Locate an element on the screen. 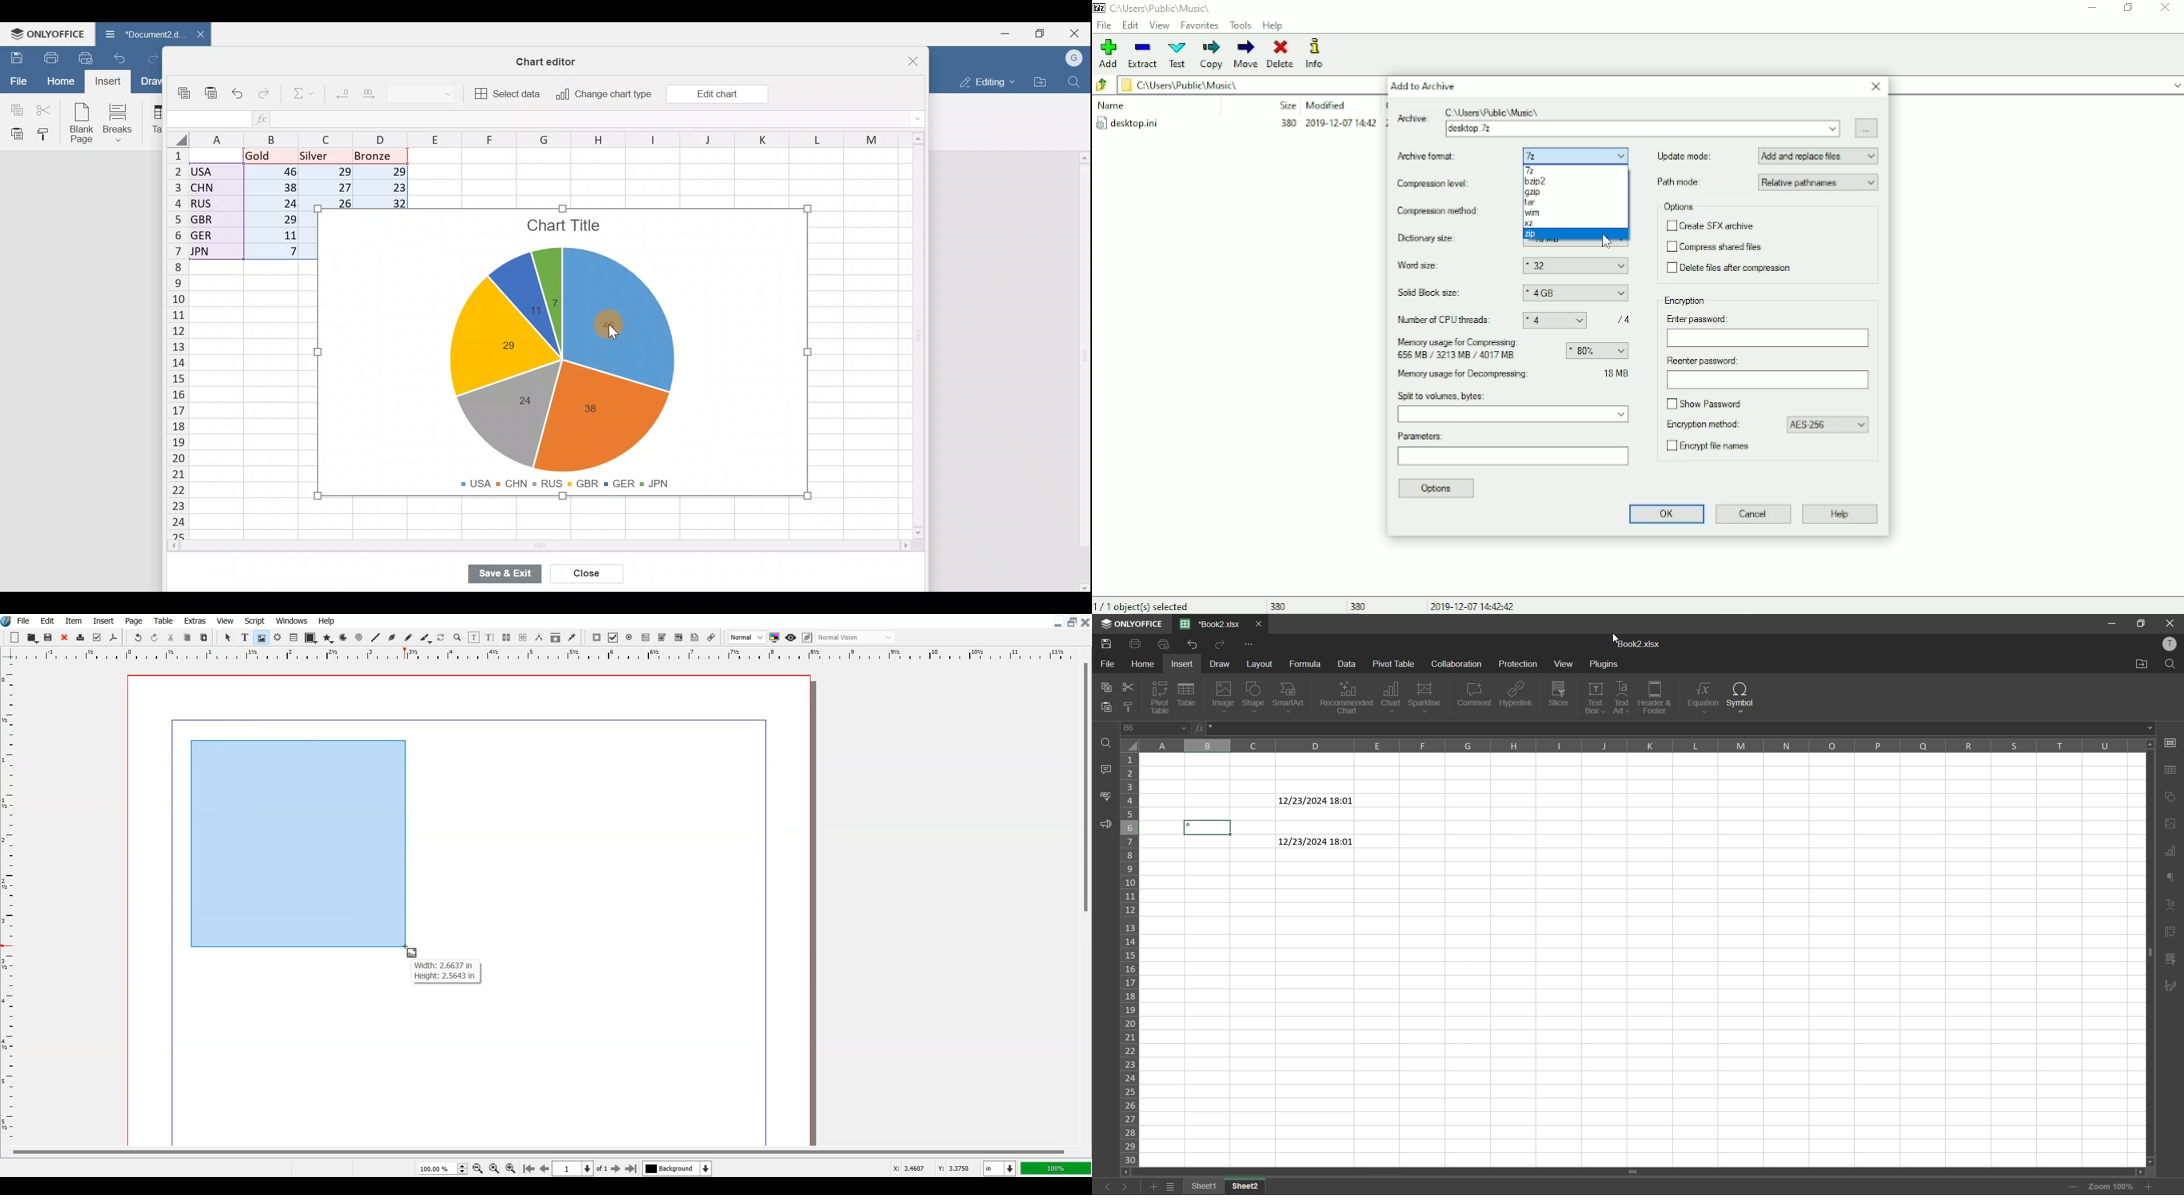 This screenshot has height=1204, width=2184. formula bar is located at coordinates (1674, 728).